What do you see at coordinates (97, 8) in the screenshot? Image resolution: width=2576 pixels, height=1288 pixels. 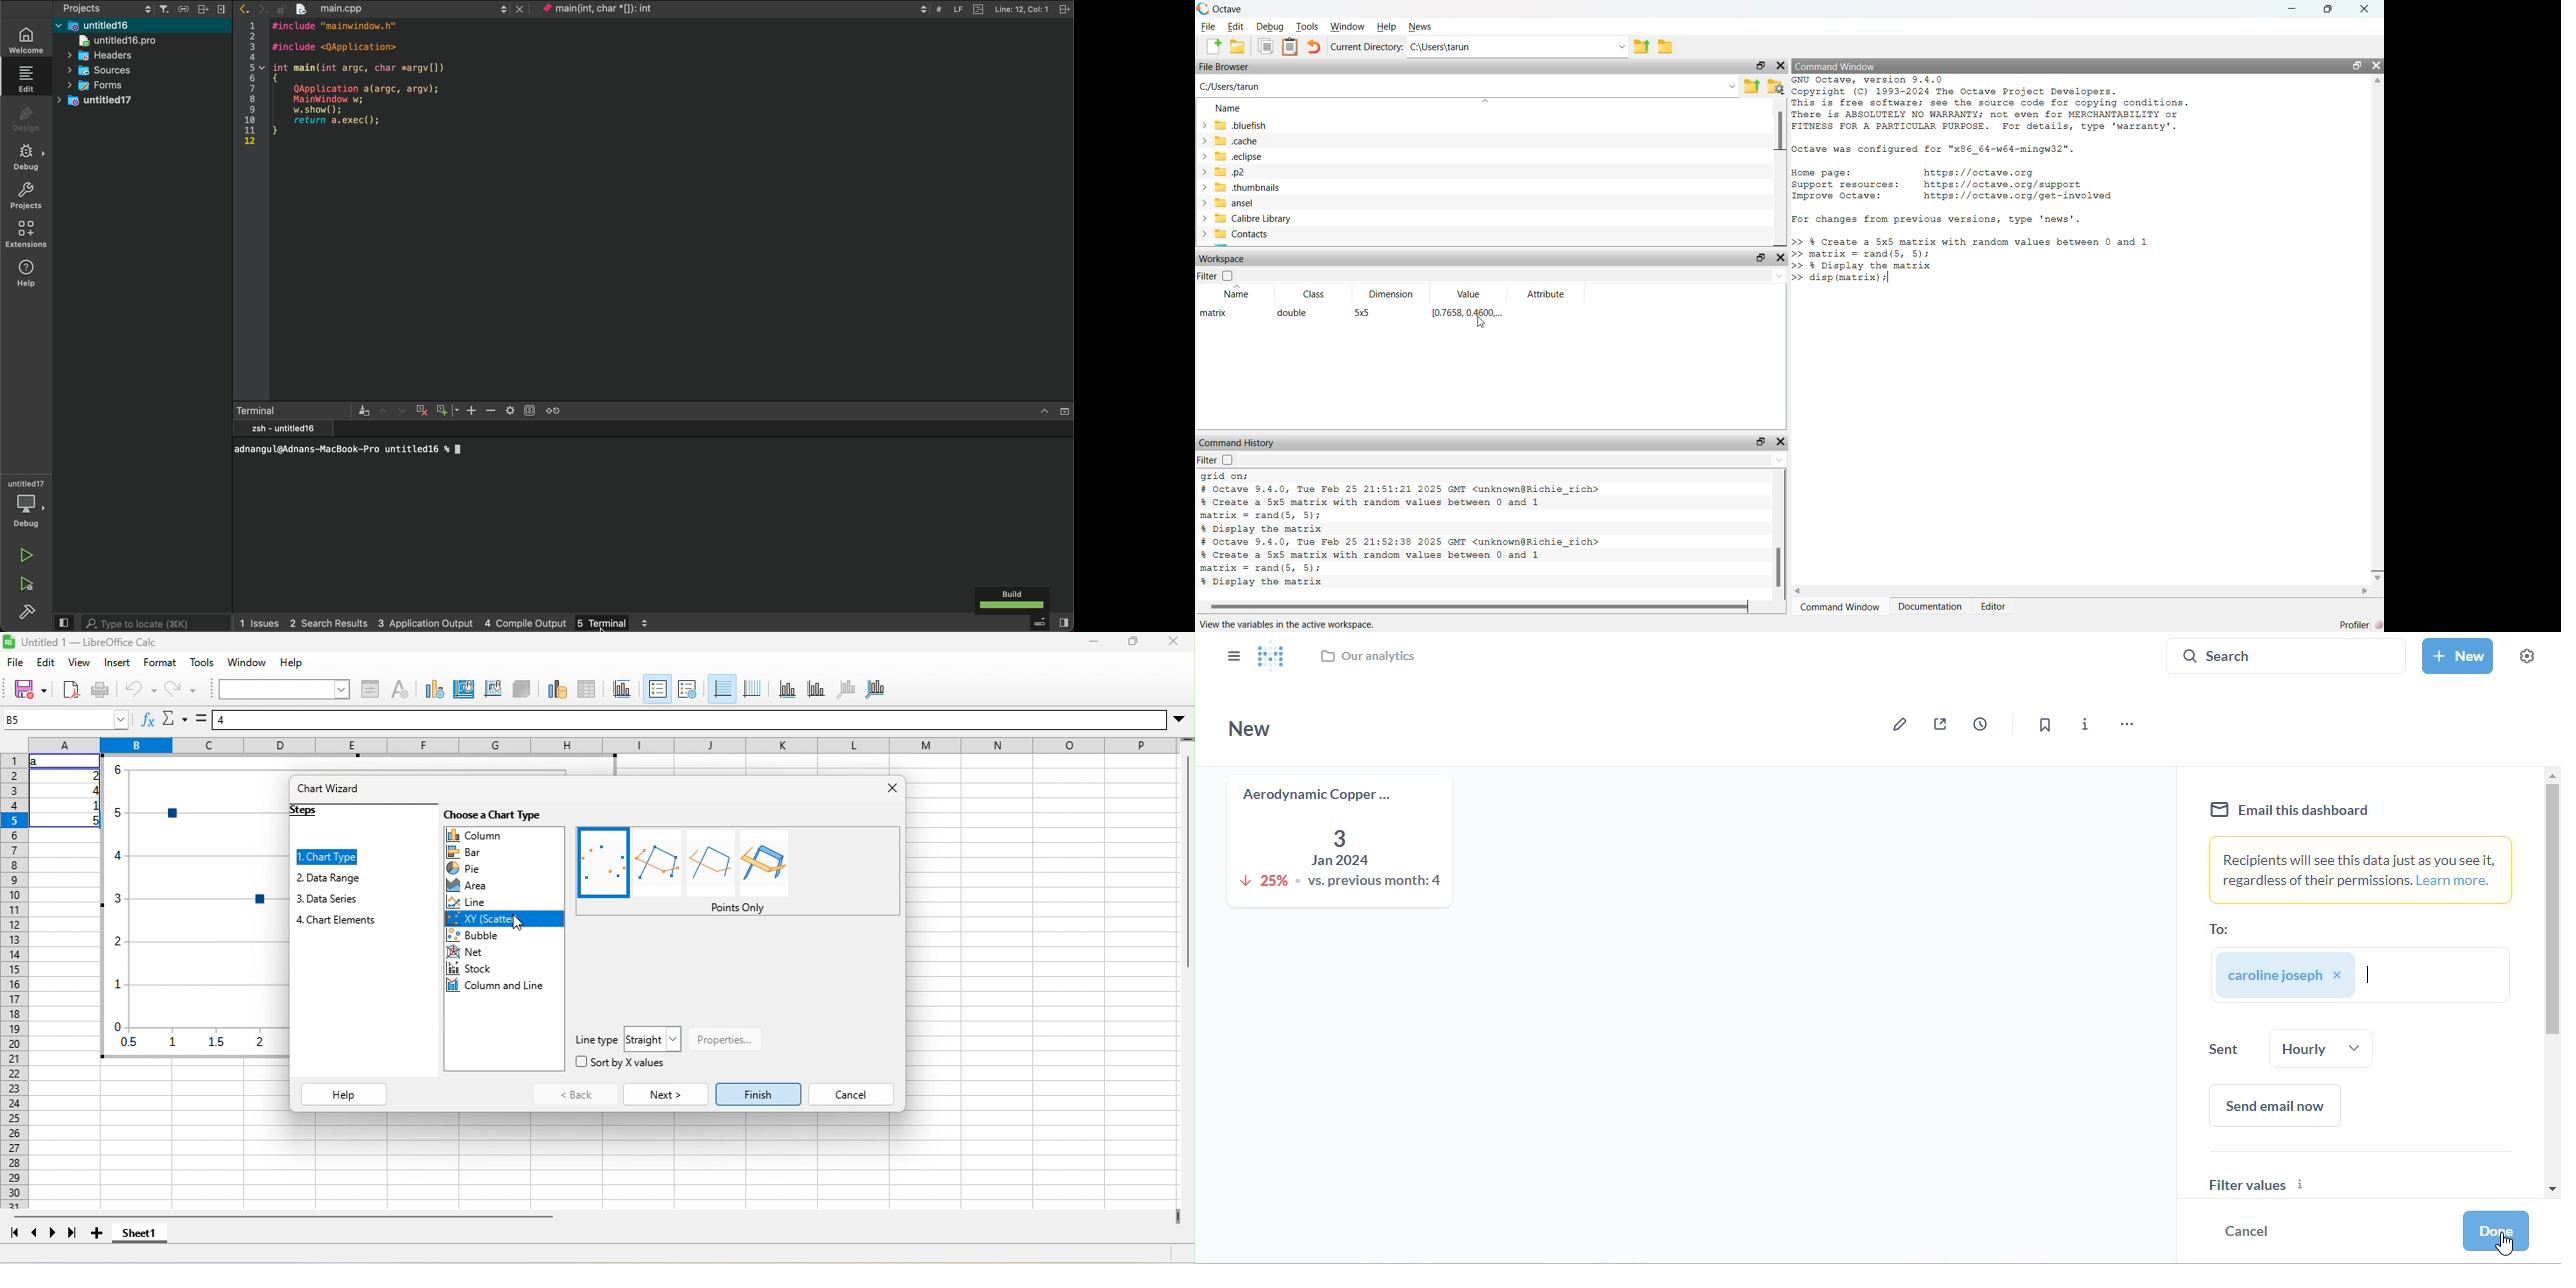 I see `projects` at bounding box center [97, 8].